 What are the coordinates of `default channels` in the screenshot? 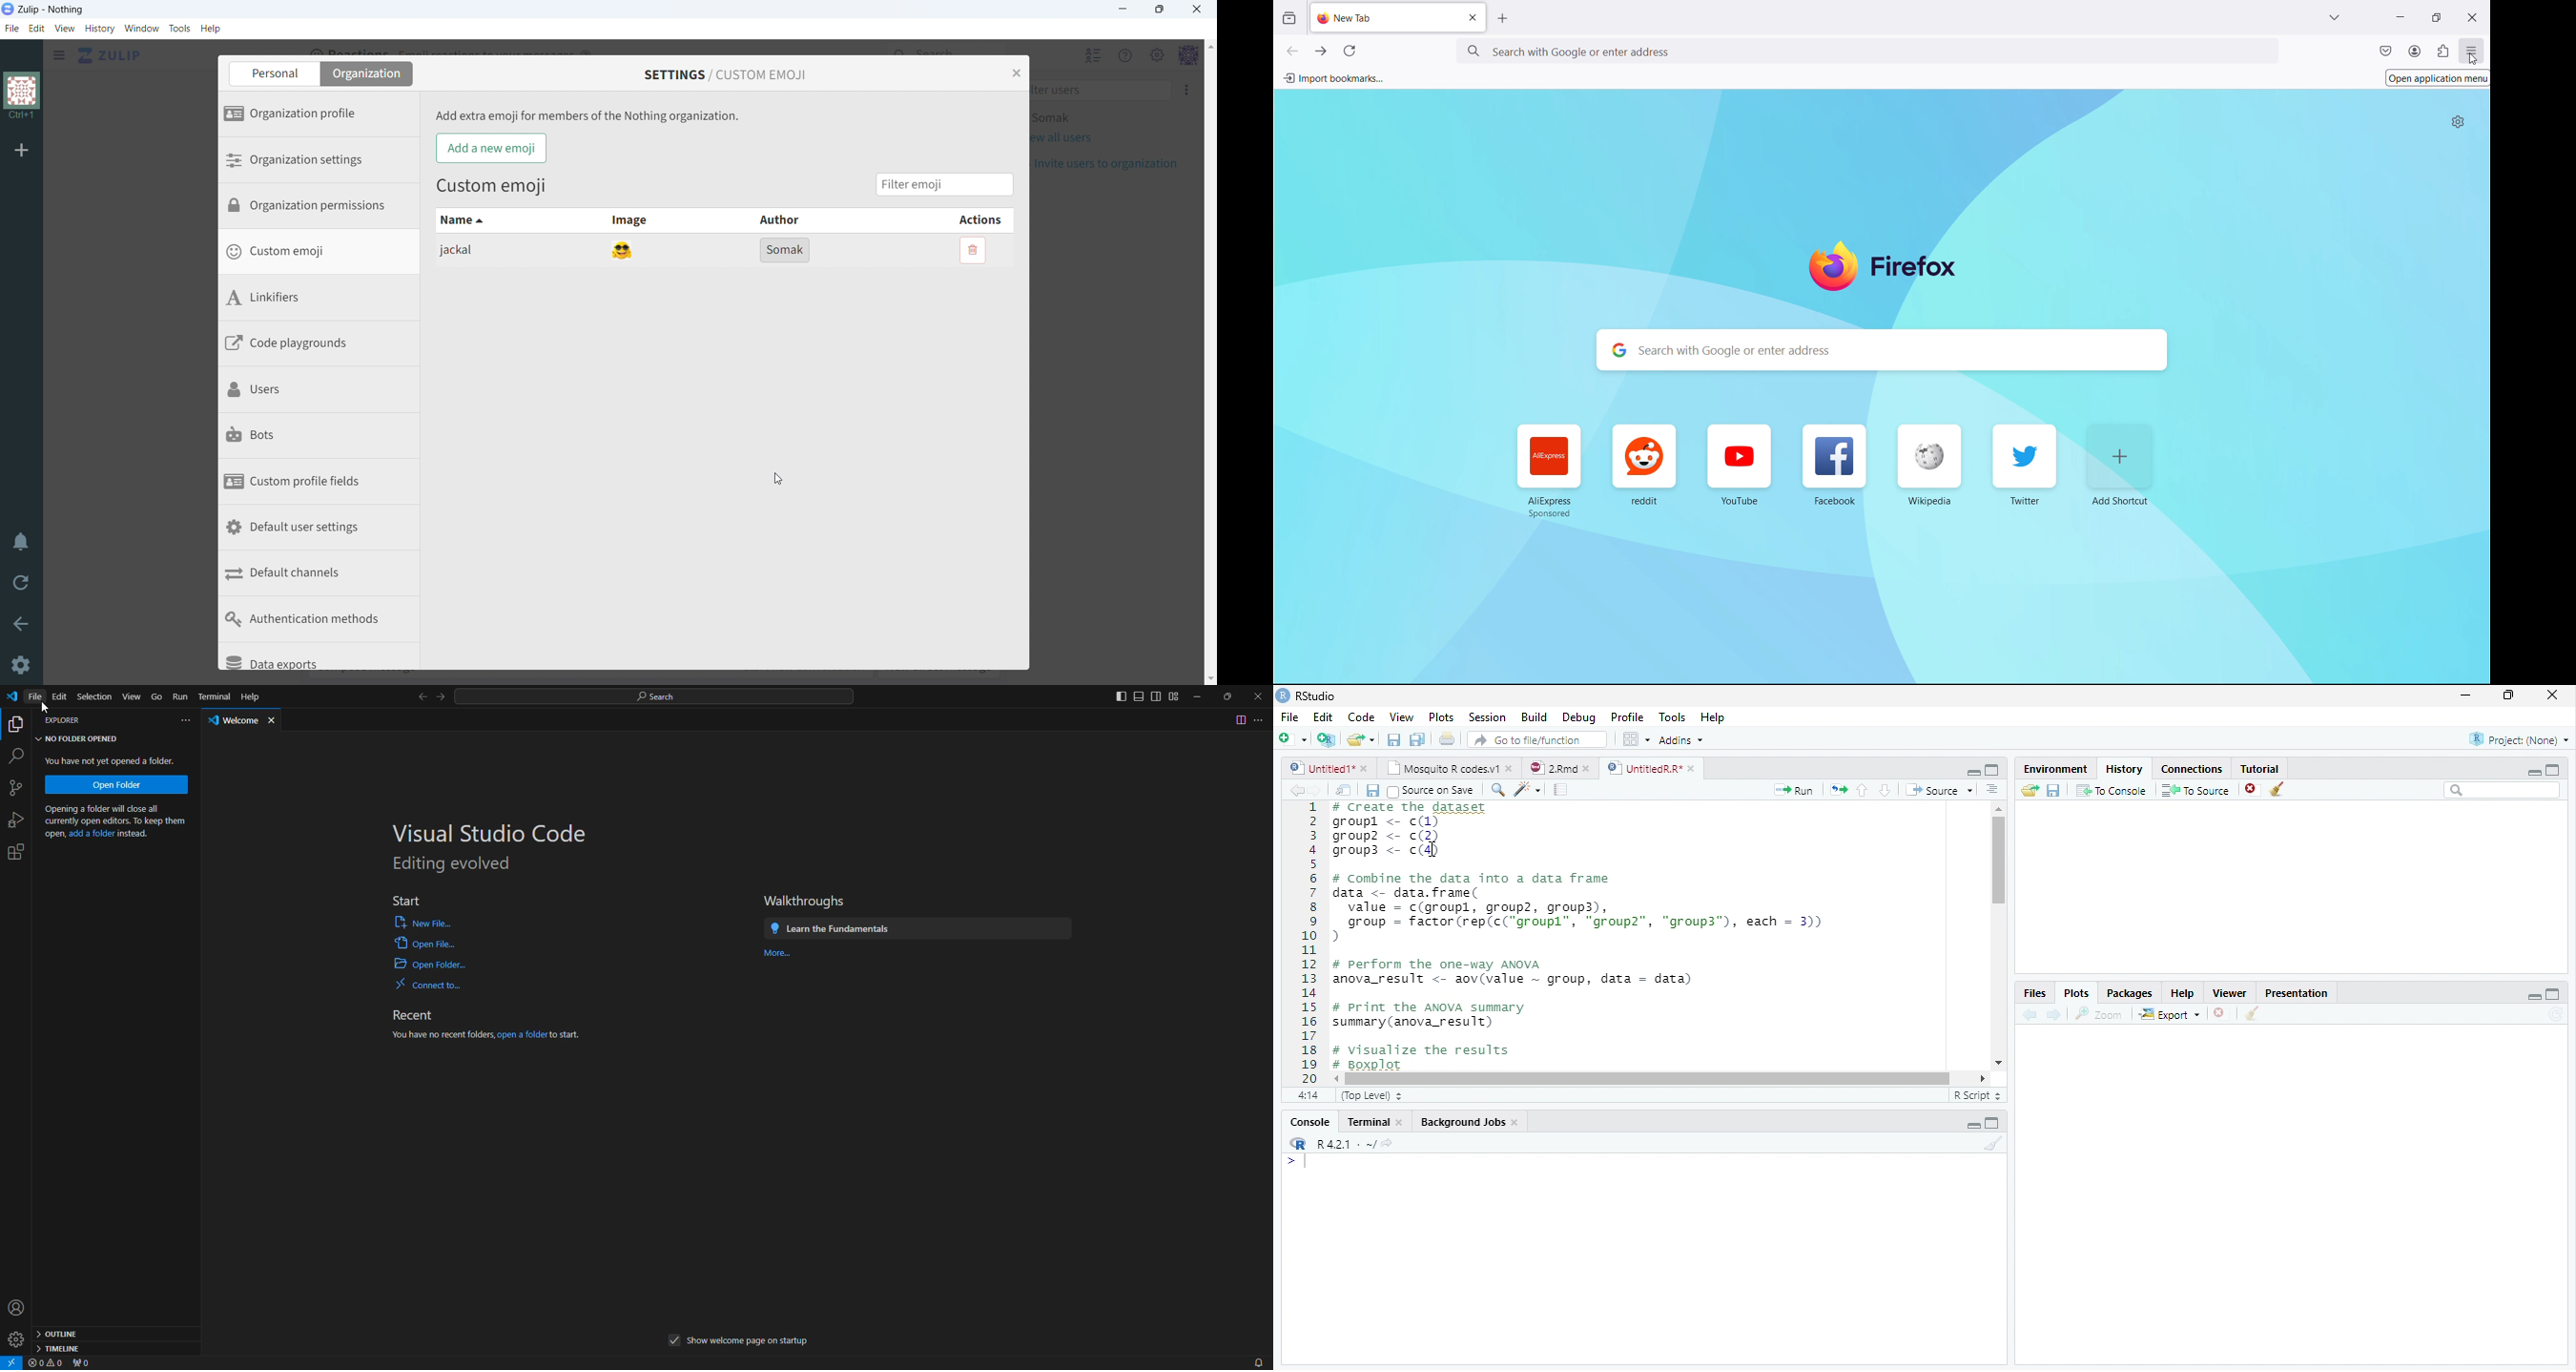 It's located at (326, 575).